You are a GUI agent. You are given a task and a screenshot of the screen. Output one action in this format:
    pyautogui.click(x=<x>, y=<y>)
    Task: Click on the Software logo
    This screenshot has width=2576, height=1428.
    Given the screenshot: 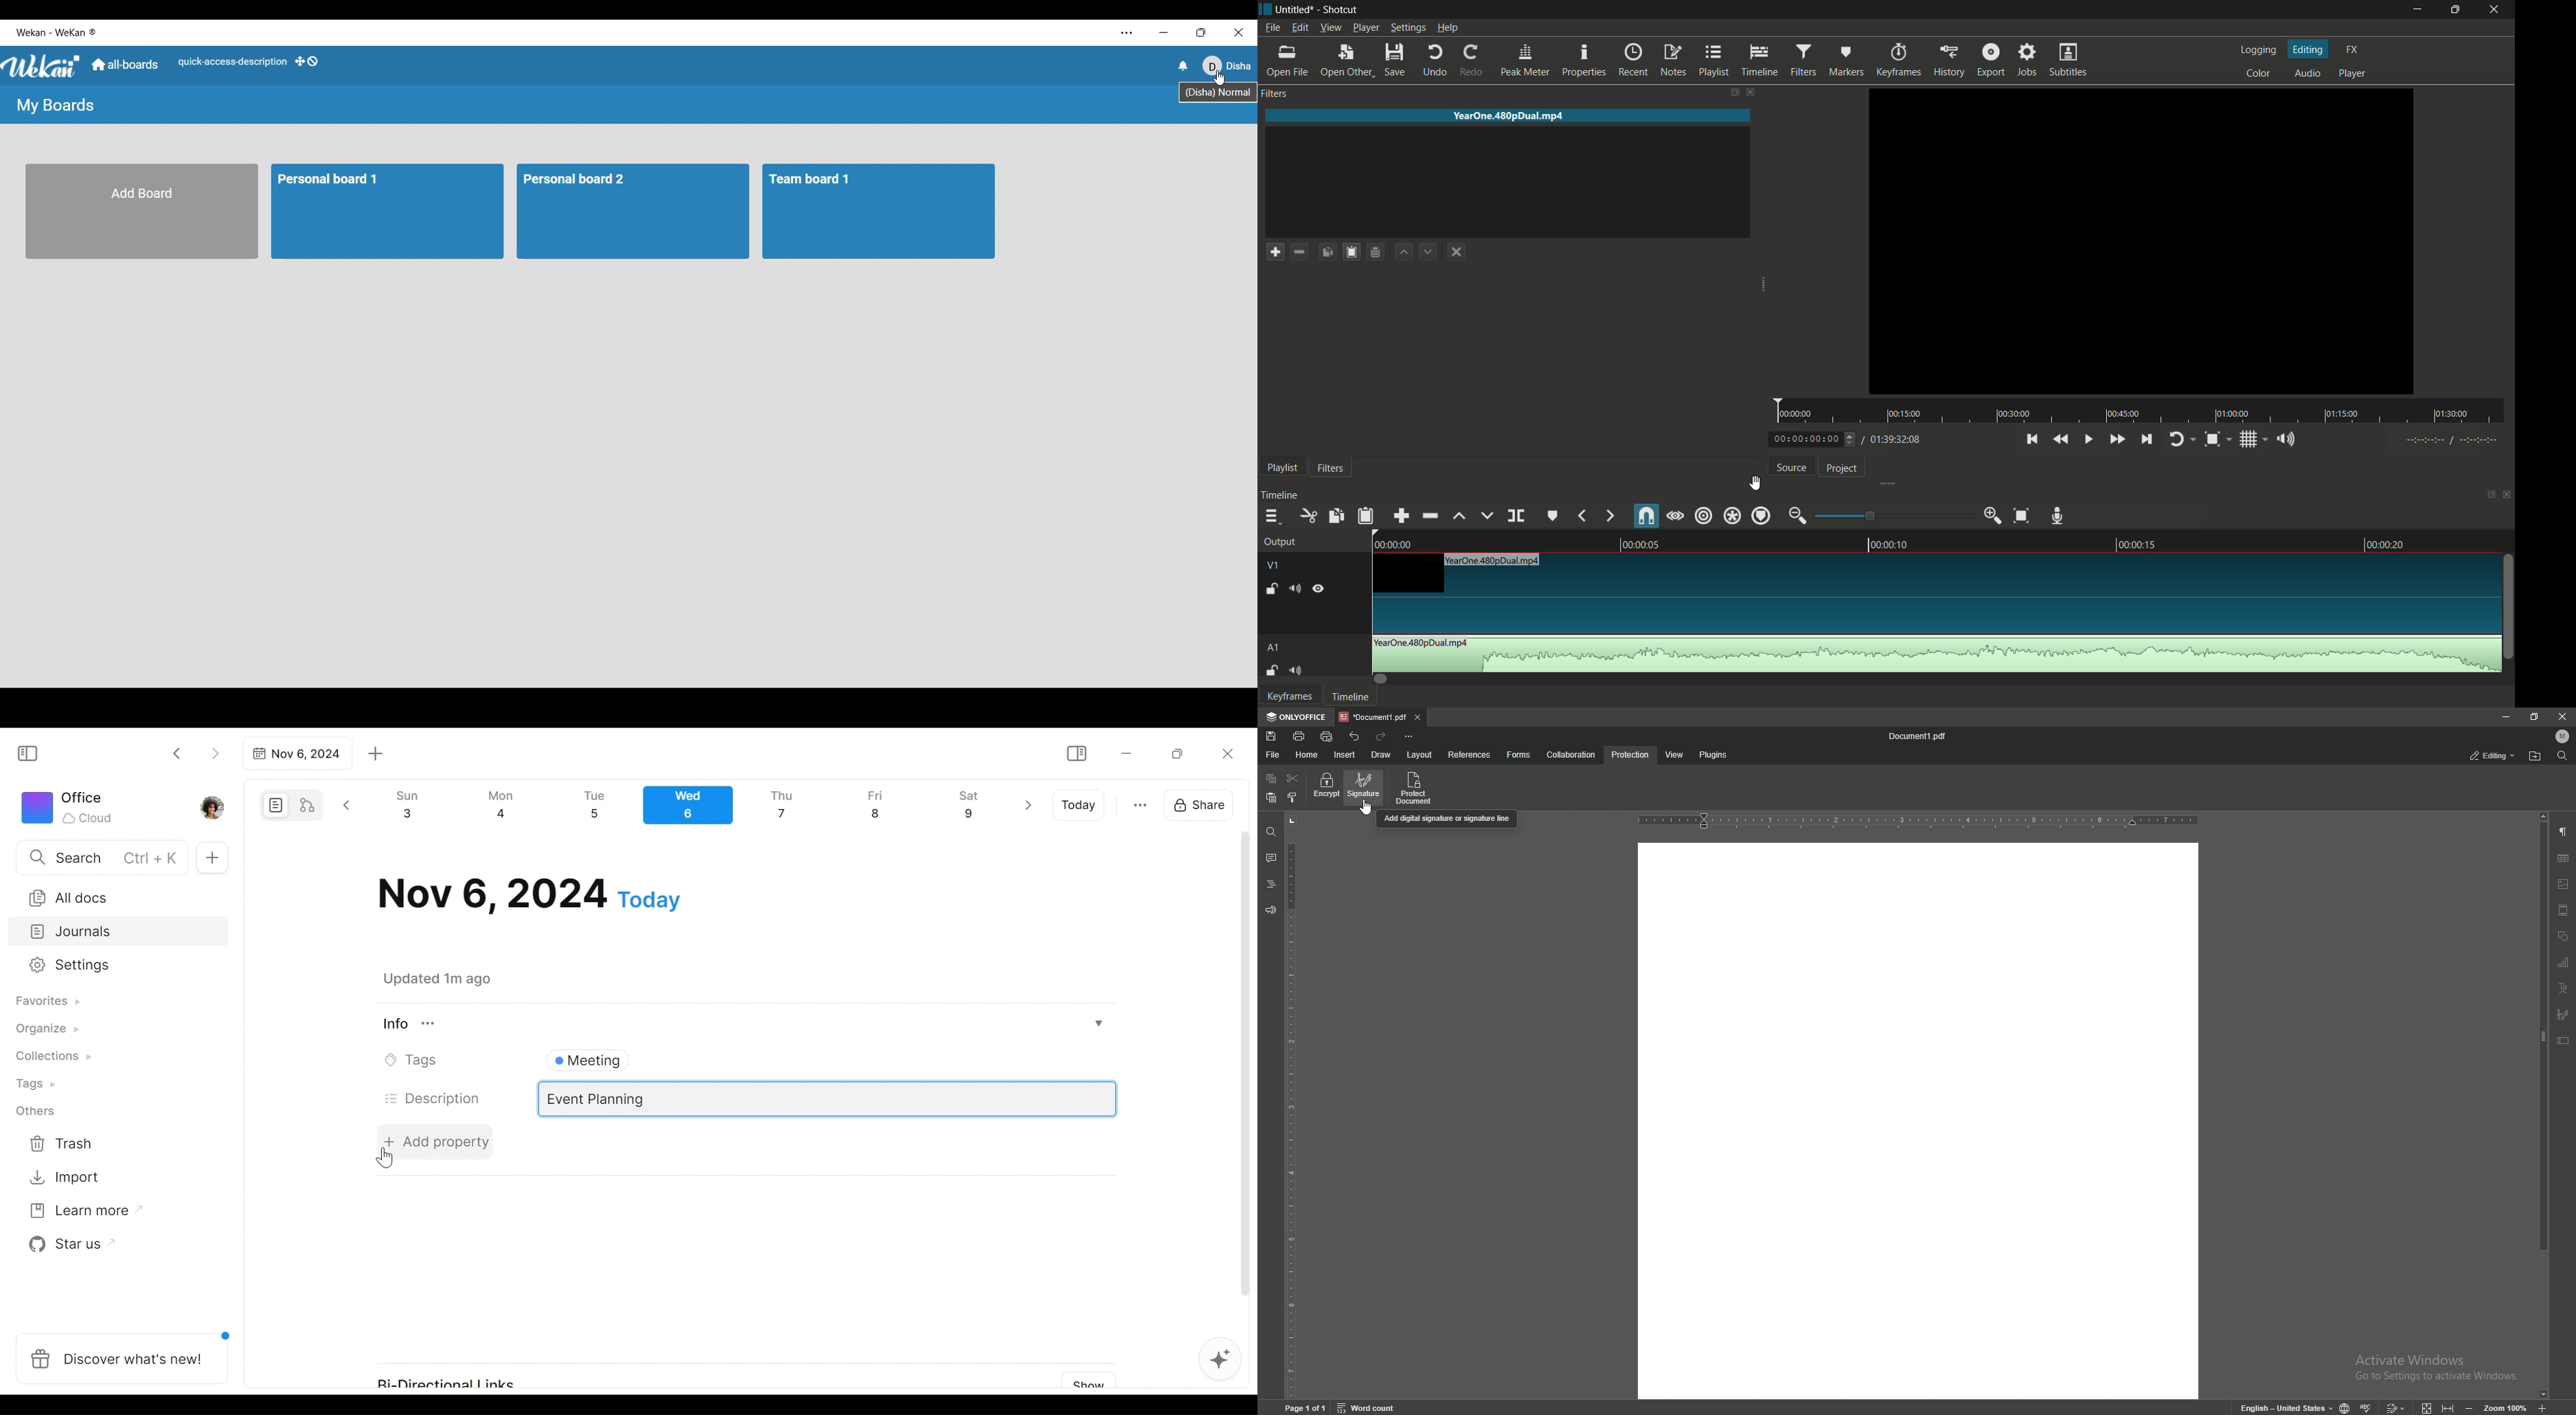 What is the action you would take?
    pyautogui.click(x=42, y=67)
    